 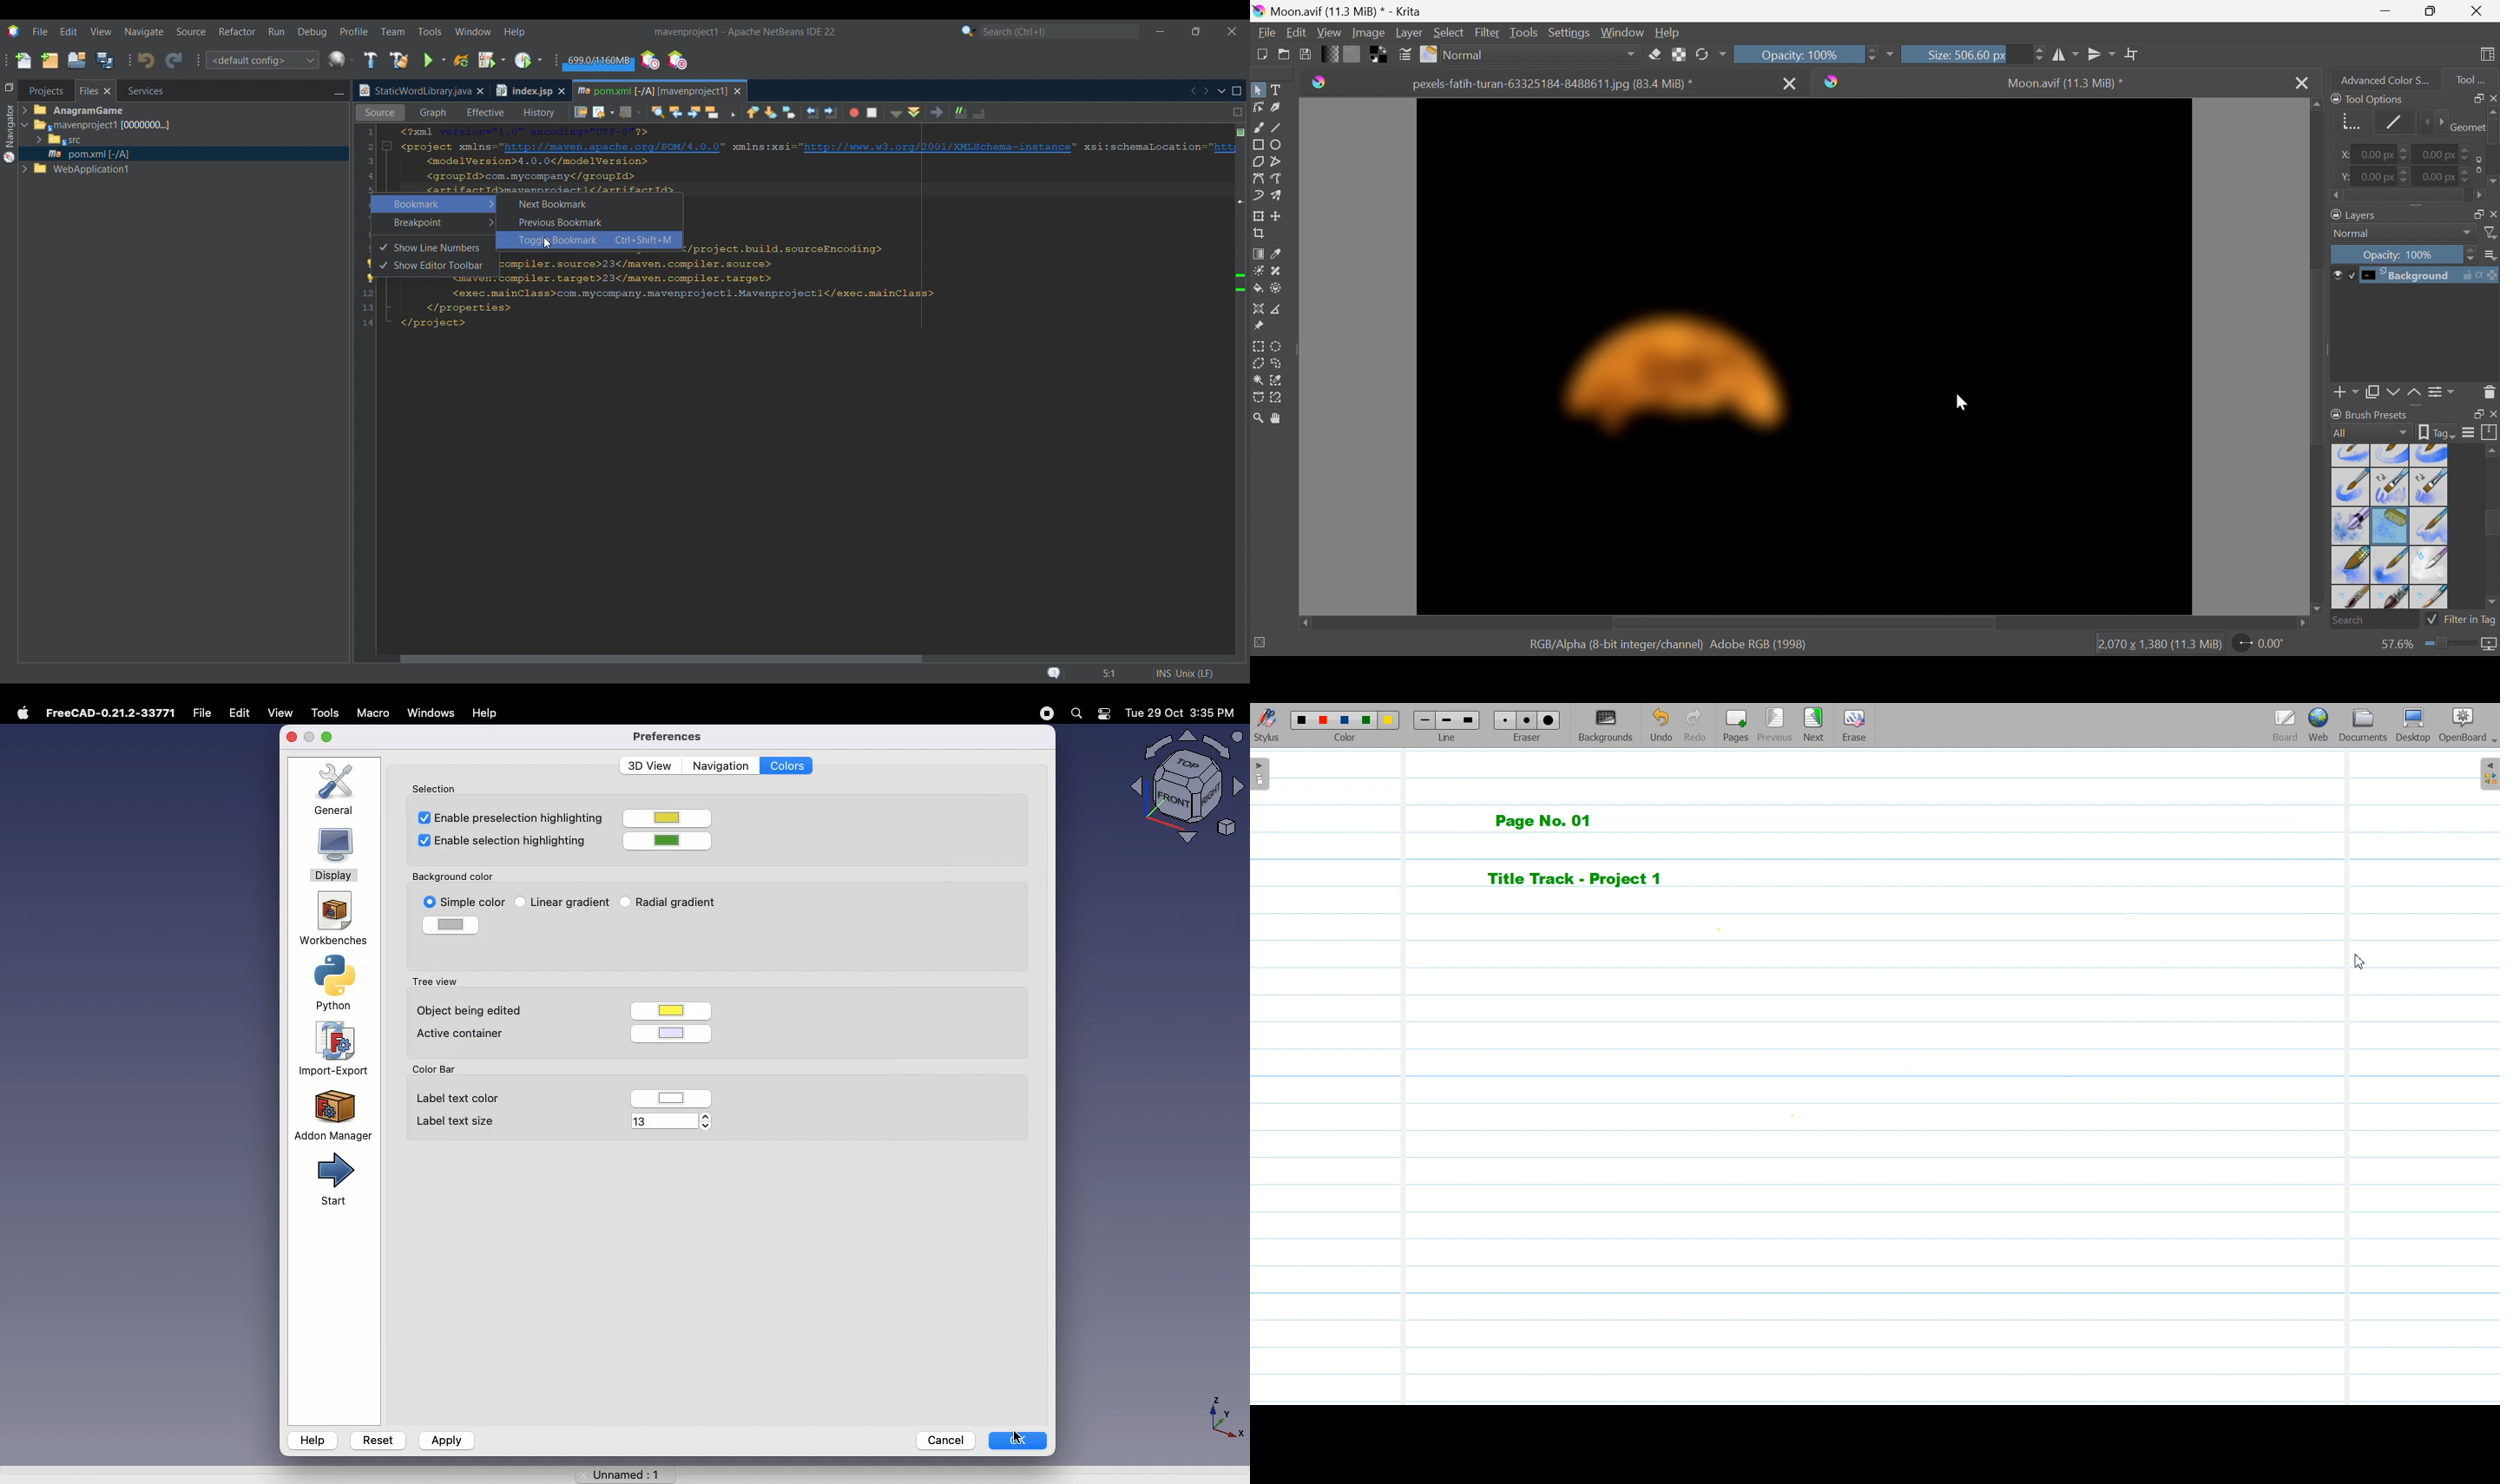 What do you see at coordinates (1261, 642) in the screenshot?
I see `No selection` at bounding box center [1261, 642].